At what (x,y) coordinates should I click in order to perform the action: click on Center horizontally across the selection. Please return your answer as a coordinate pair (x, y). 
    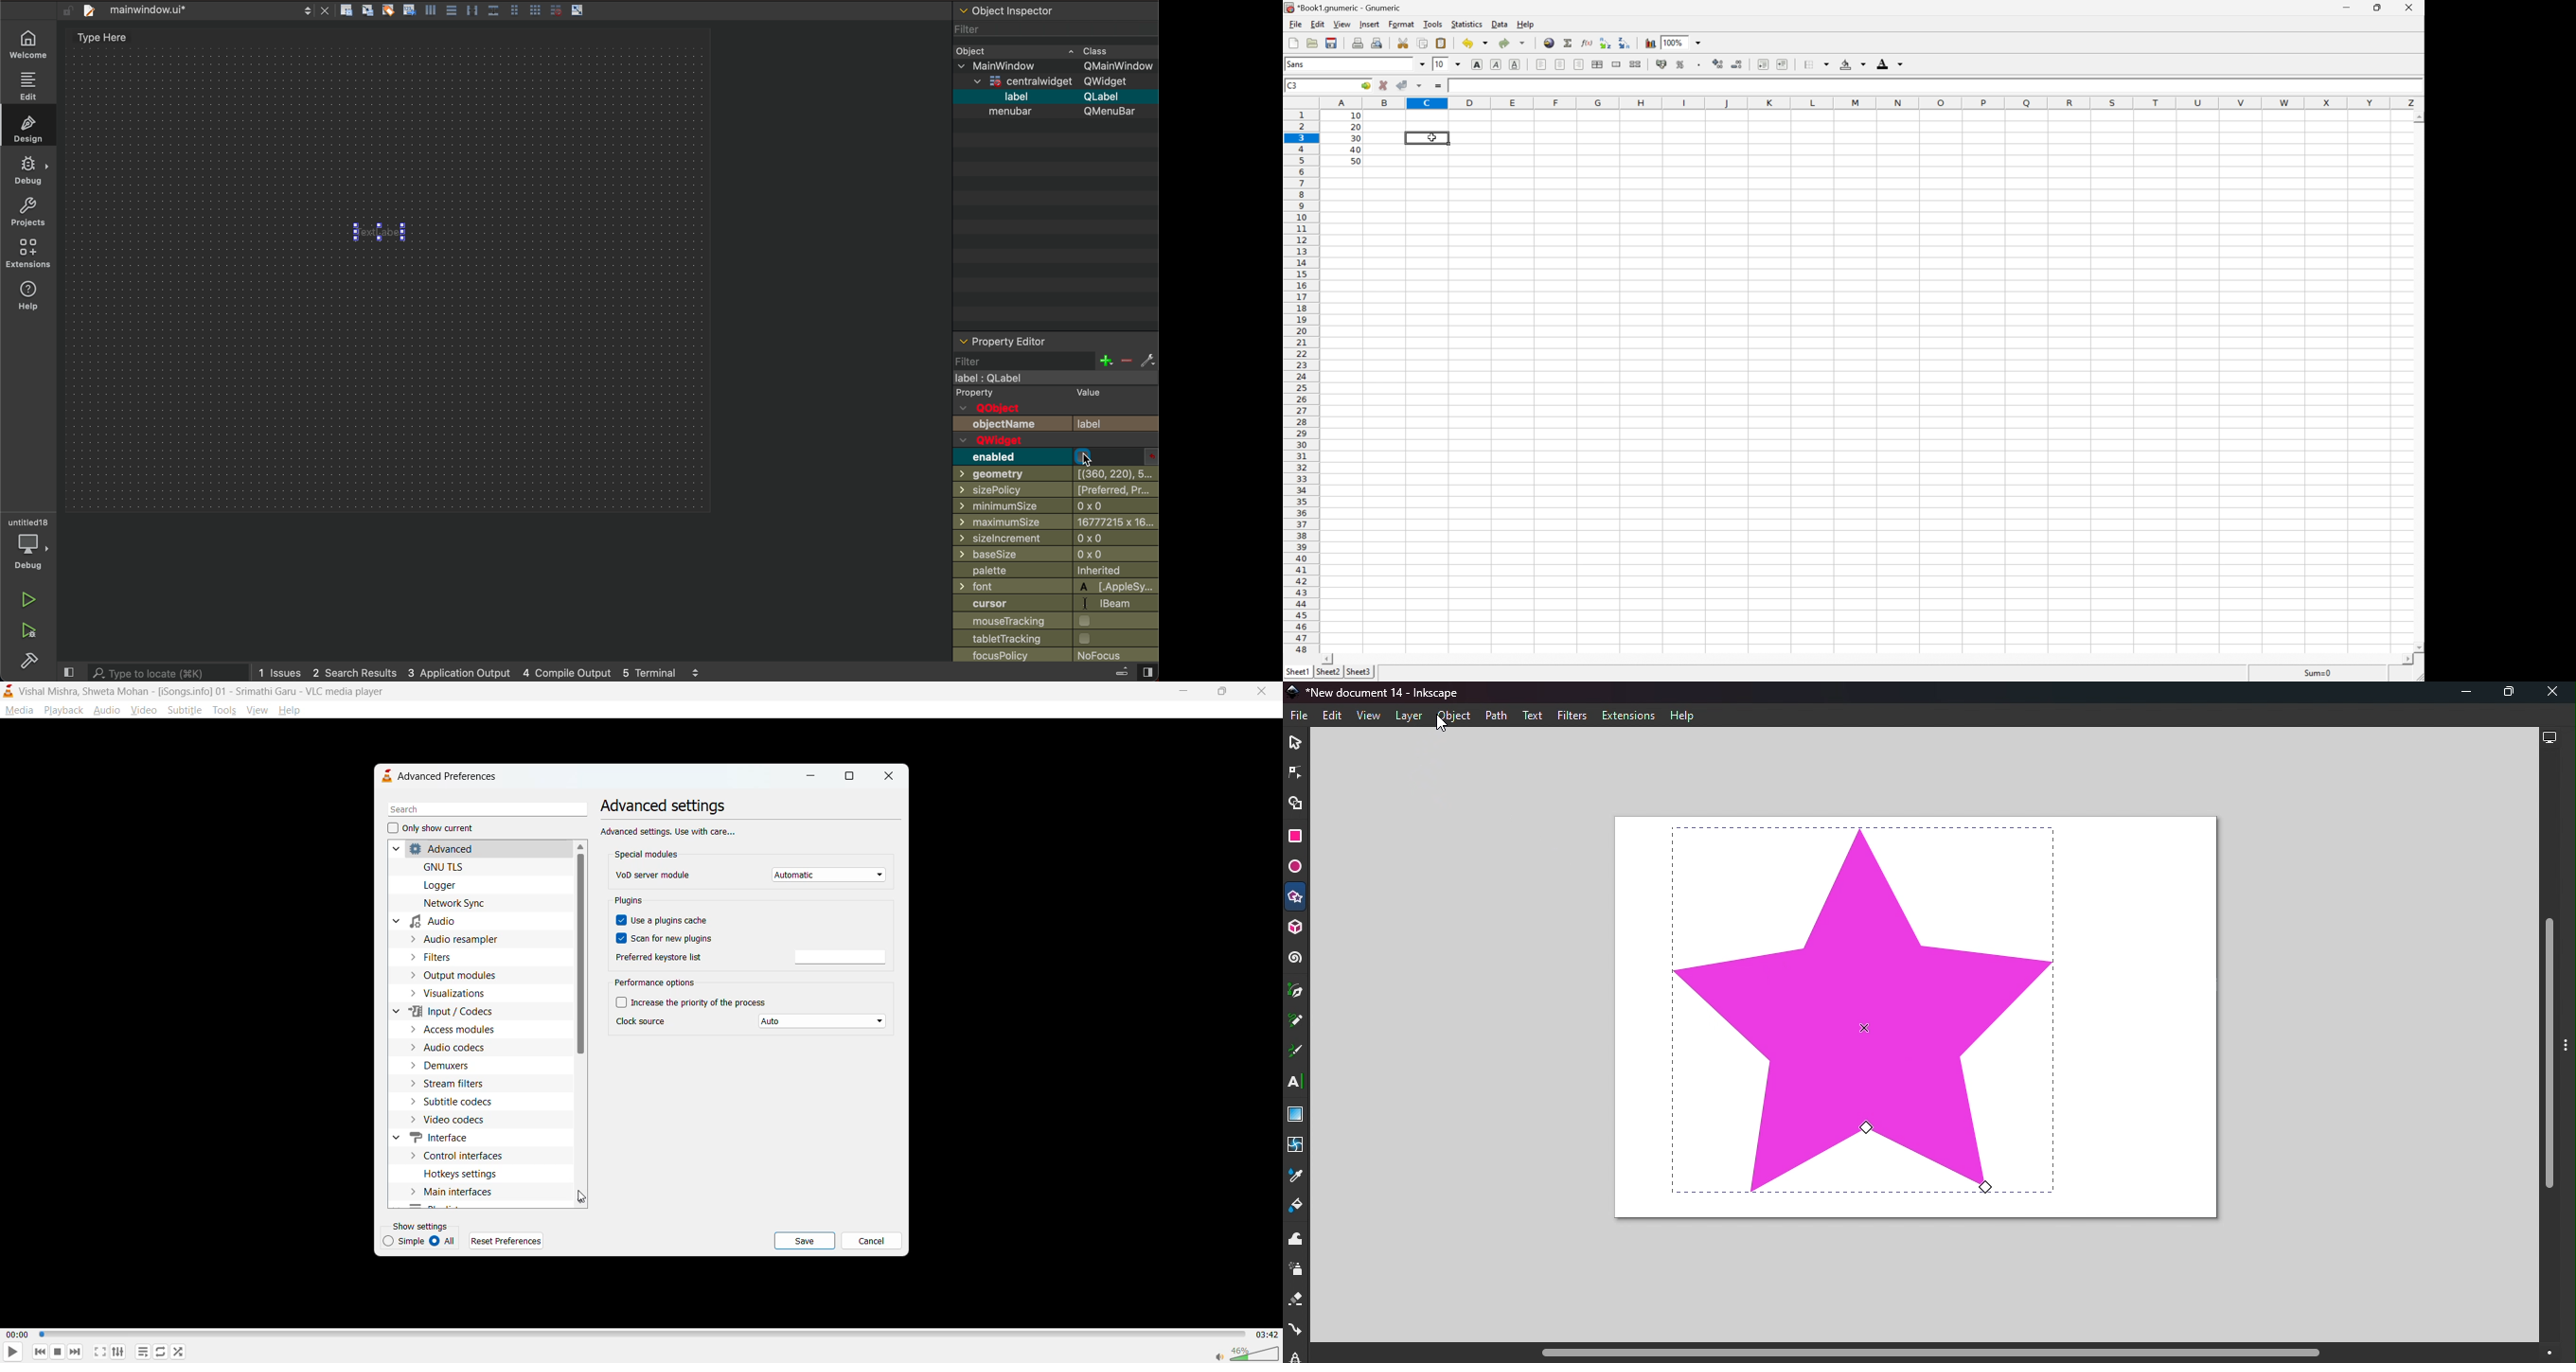
    Looking at the image, I should click on (1598, 64).